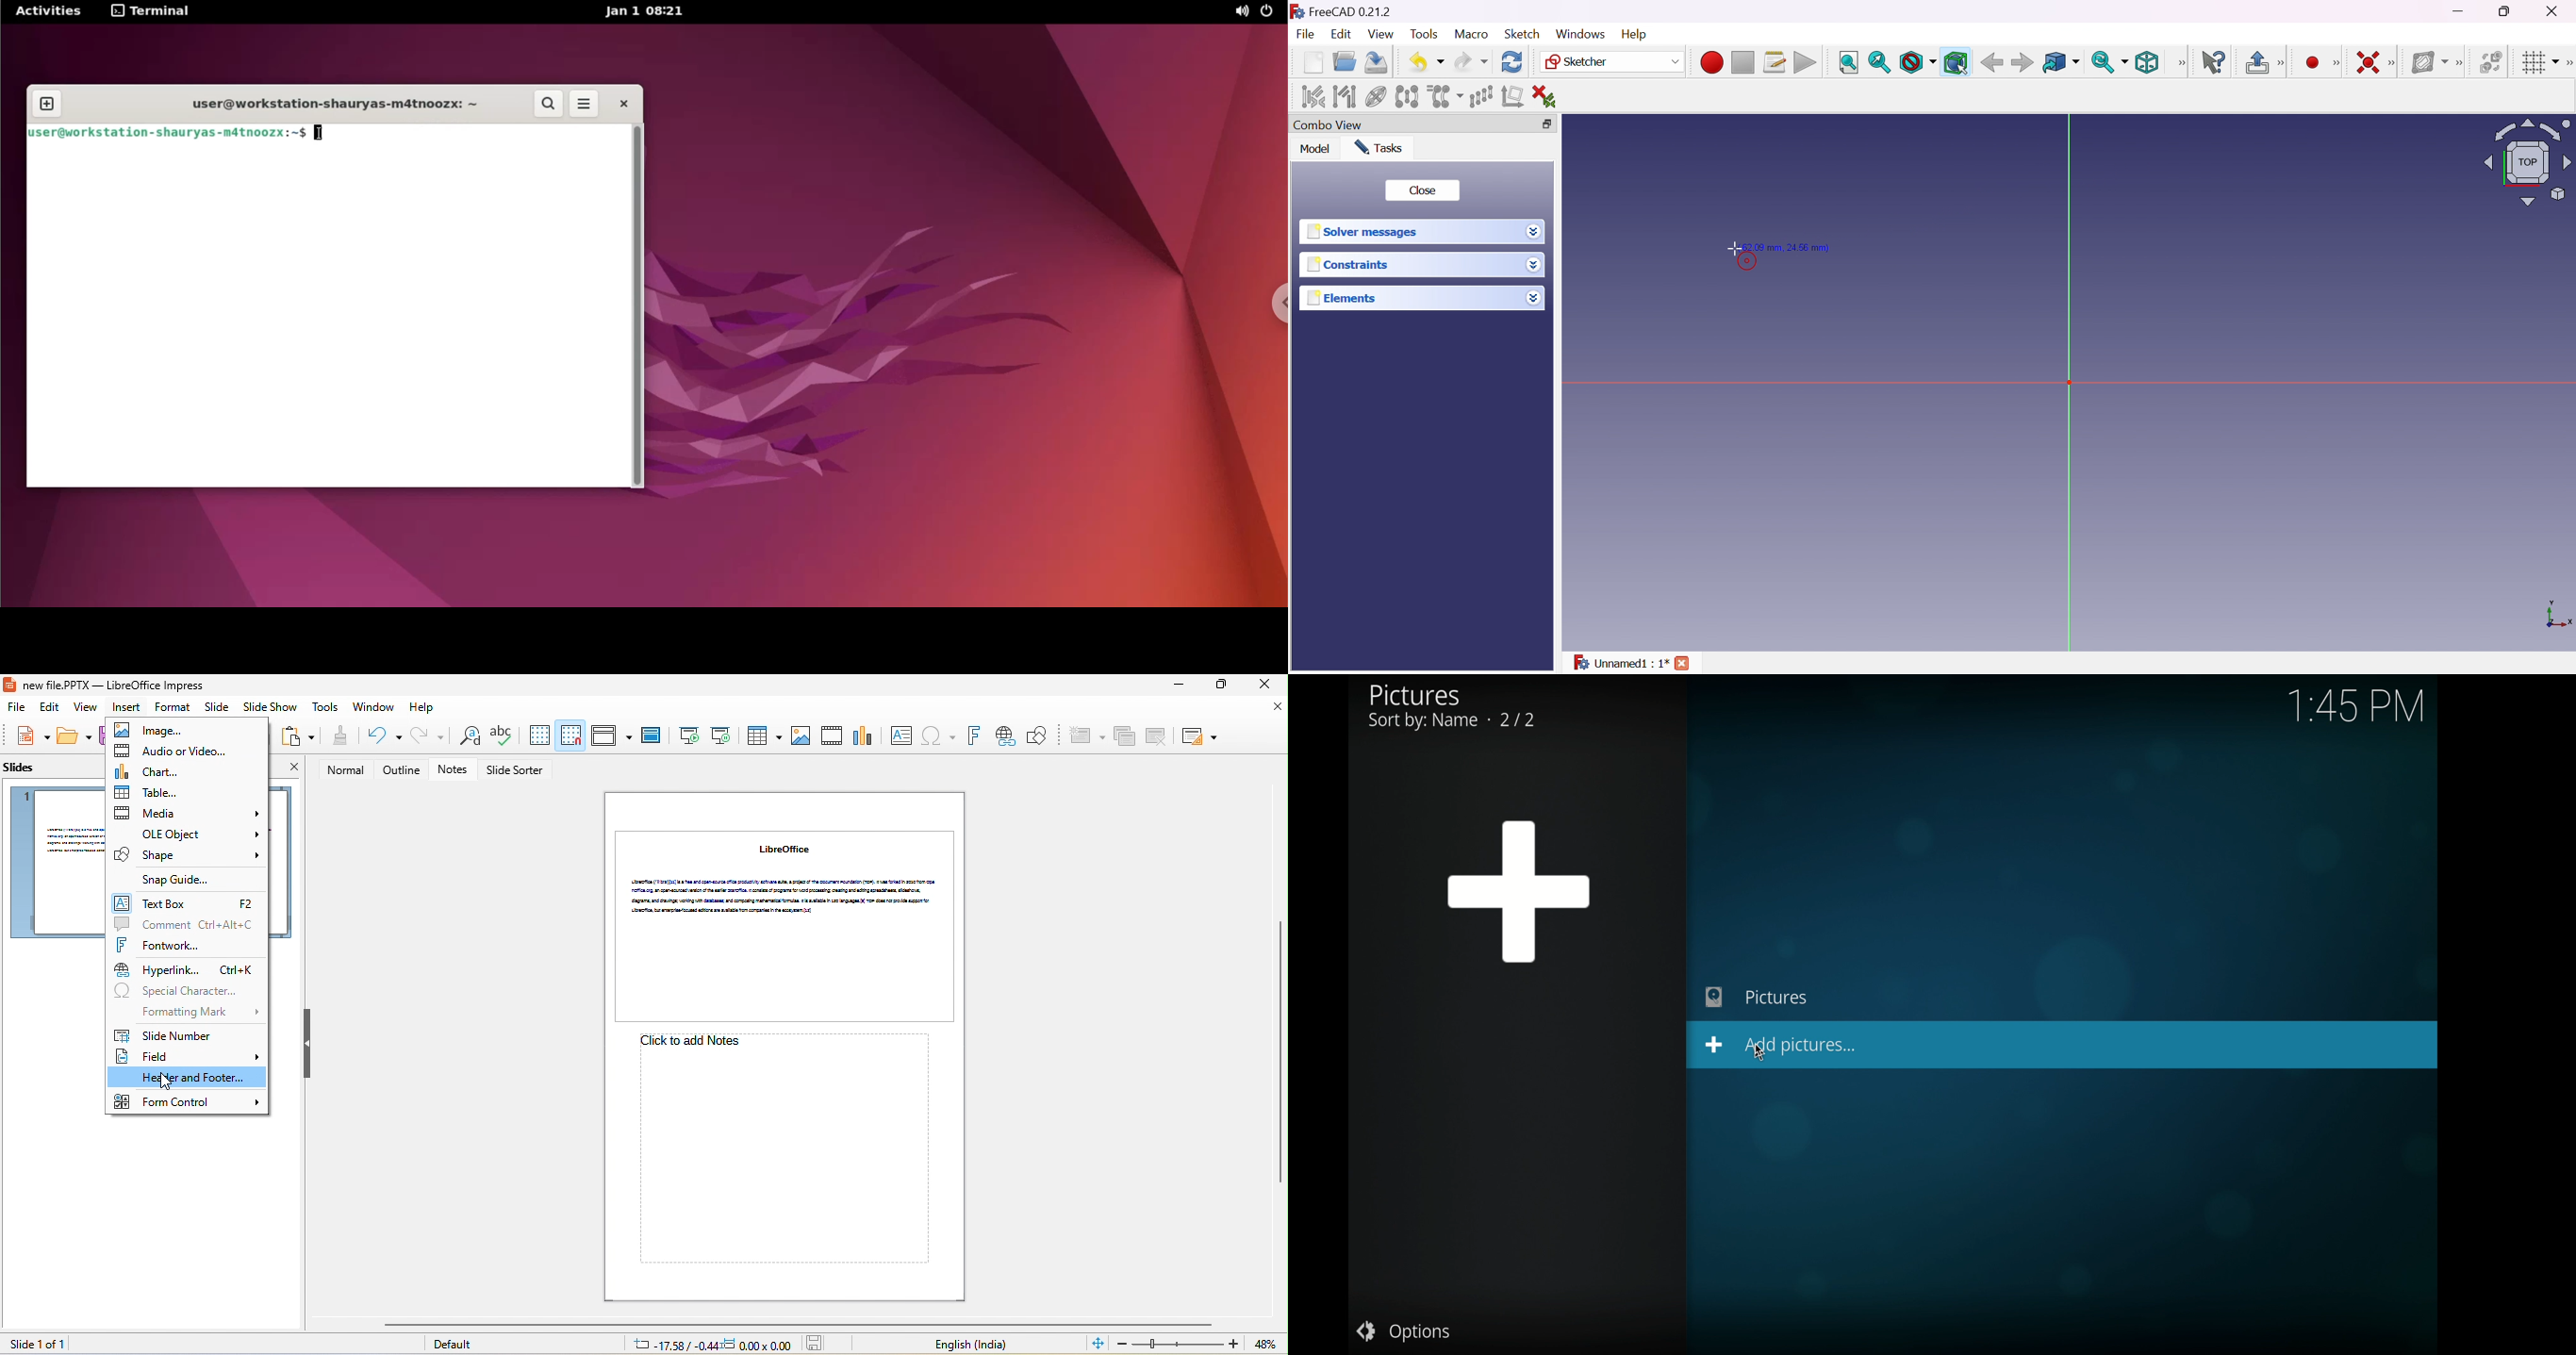 The width and height of the screenshot is (2576, 1372). I want to click on Bounding box, so click(1957, 63).